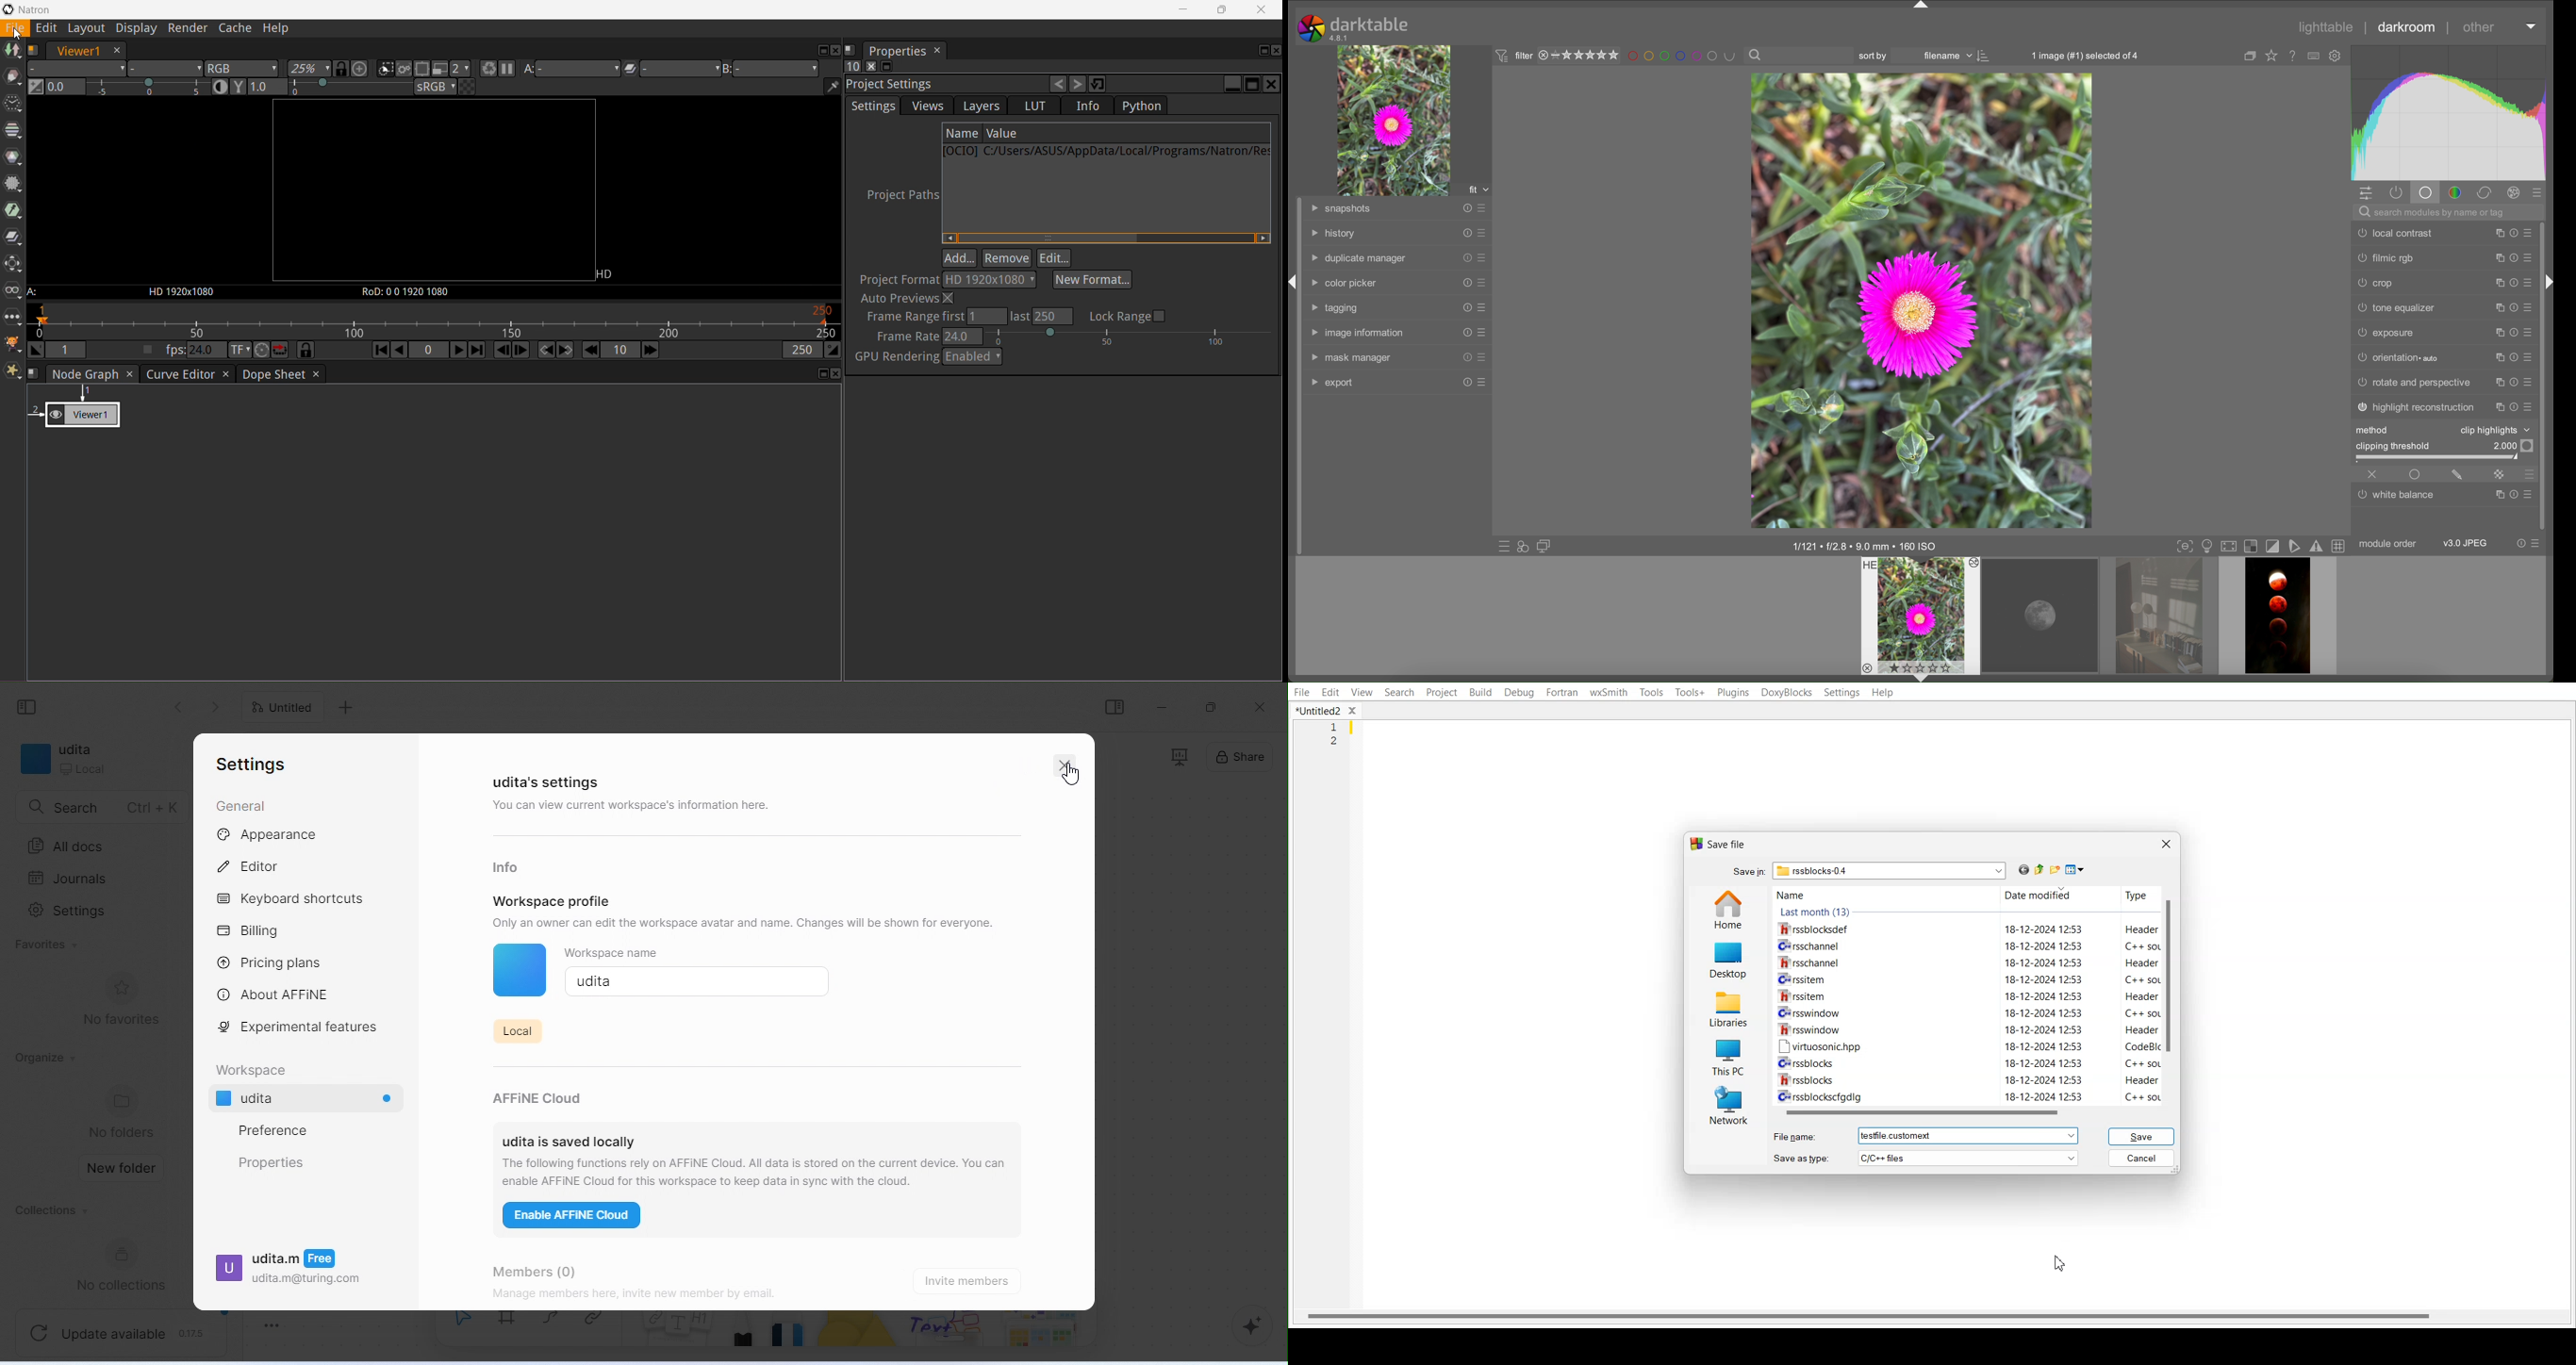 Image resolution: width=2576 pixels, height=1372 pixels. What do you see at coordinates (1866, 546) in the screenshot?
I see `image information` at bounding box center [1866, 546].